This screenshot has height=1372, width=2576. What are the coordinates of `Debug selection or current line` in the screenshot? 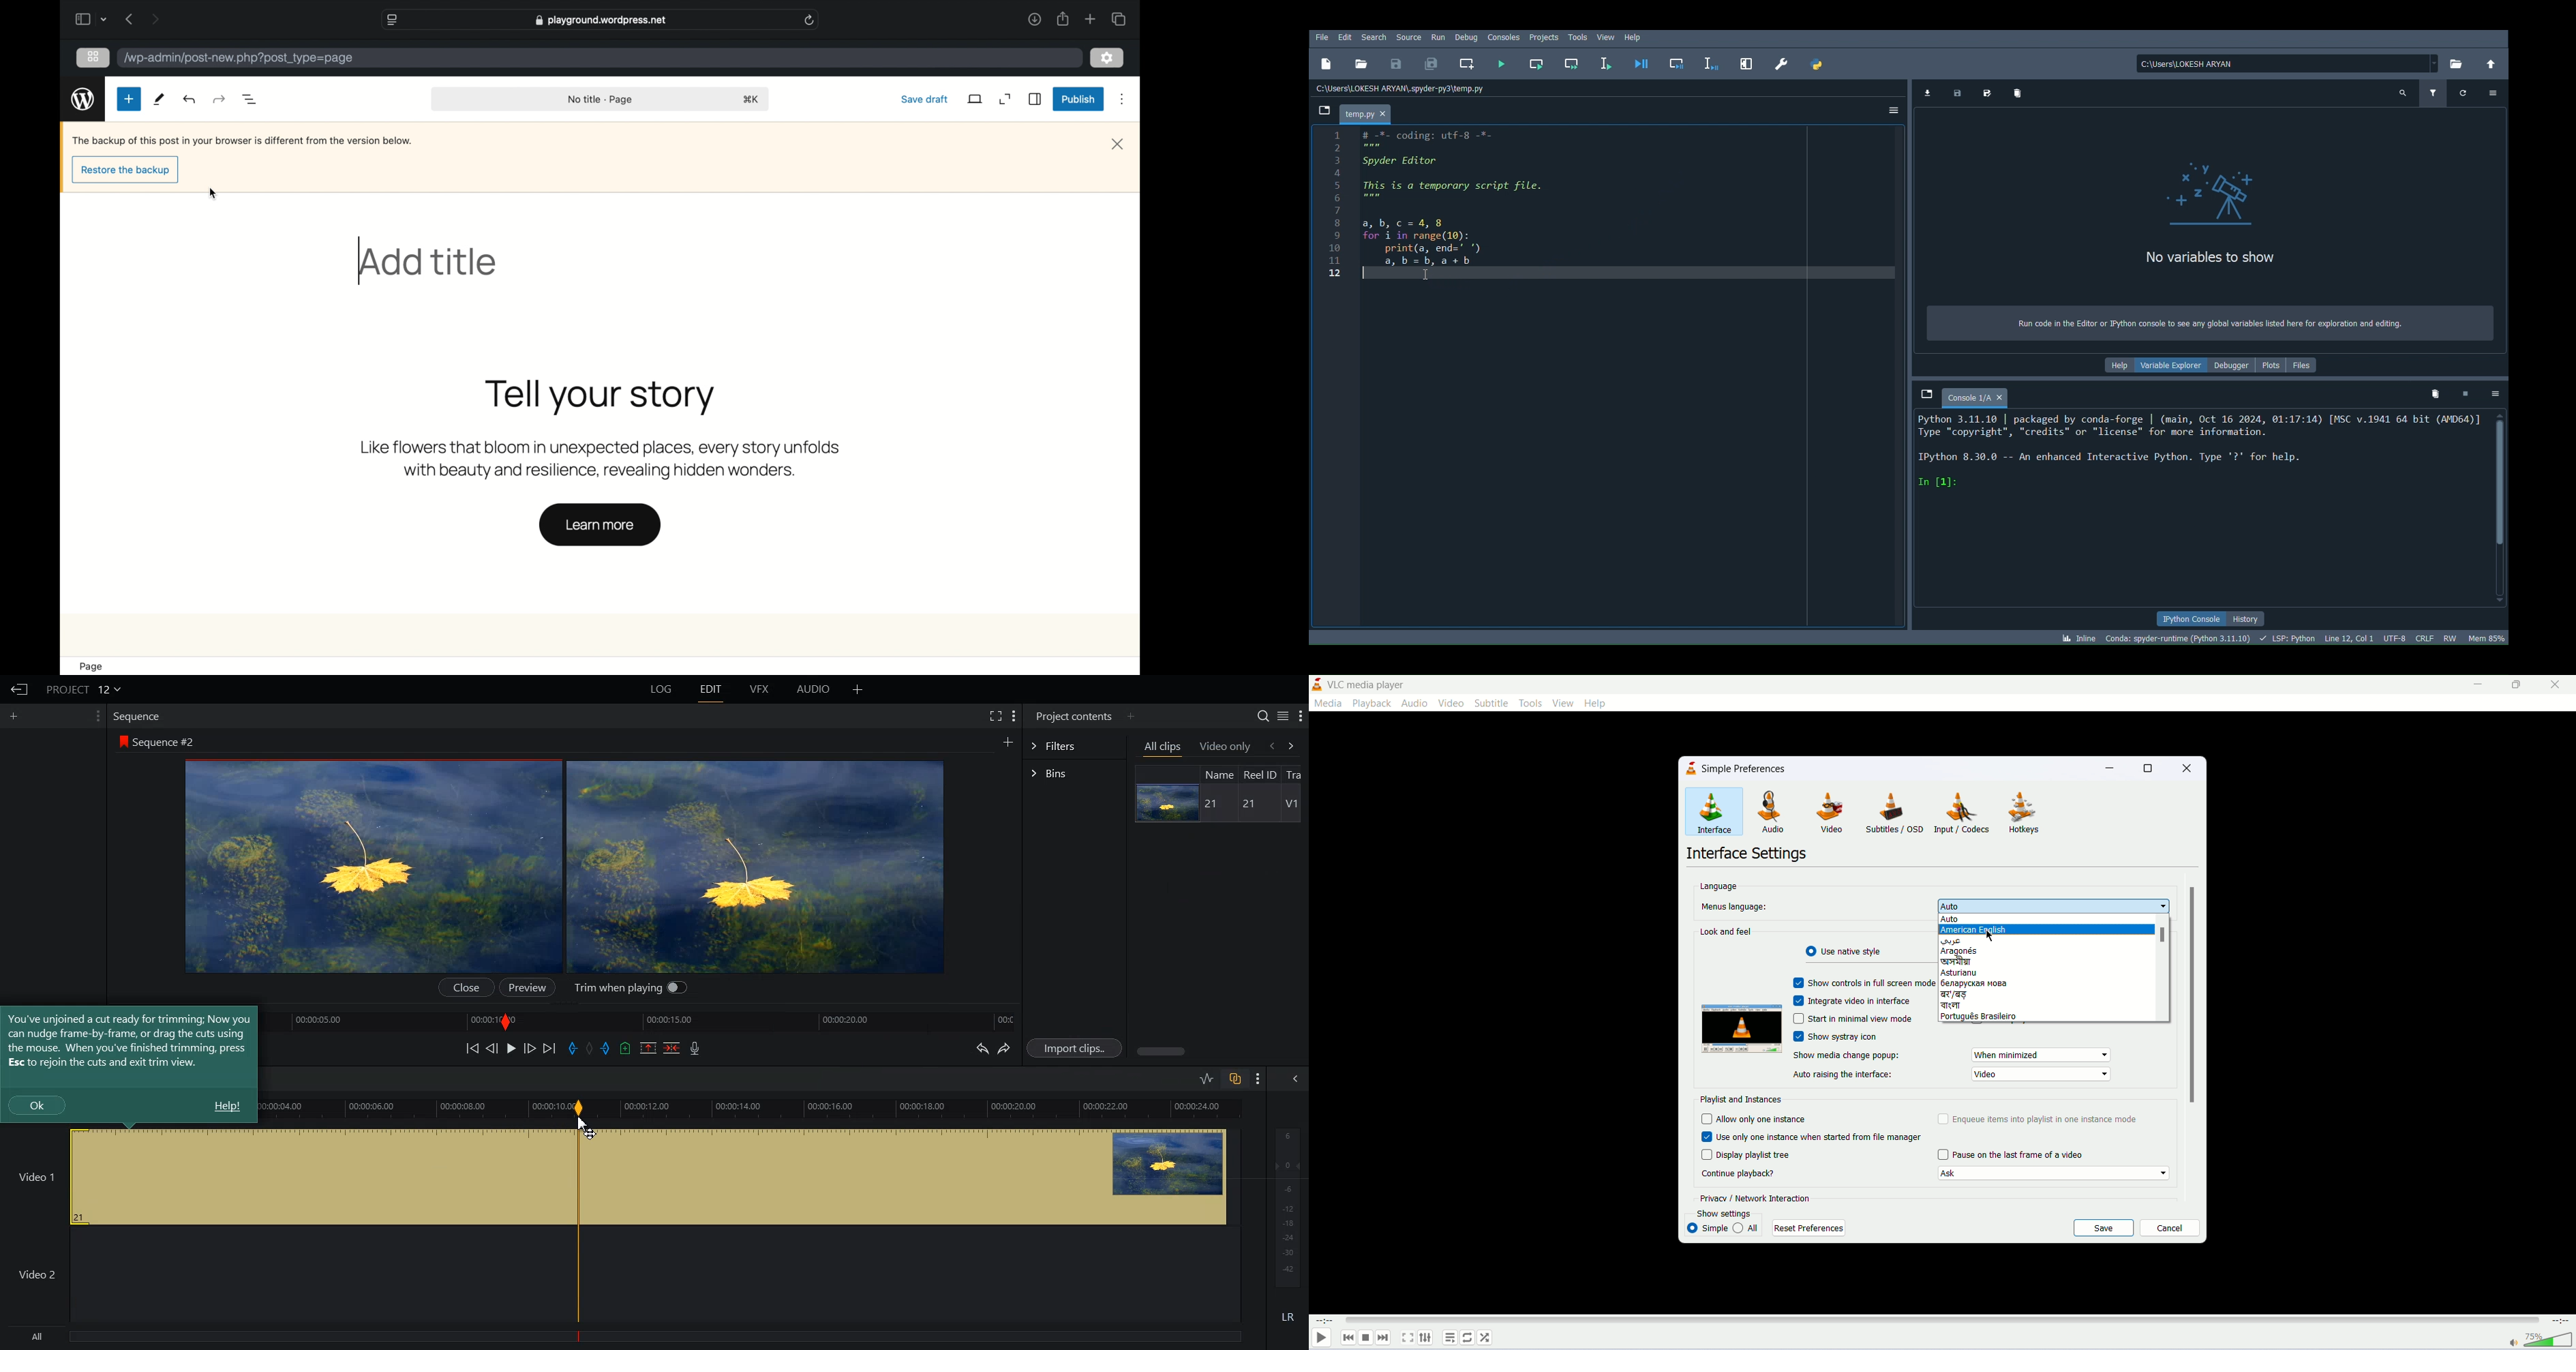 It's located at (1714, 61).